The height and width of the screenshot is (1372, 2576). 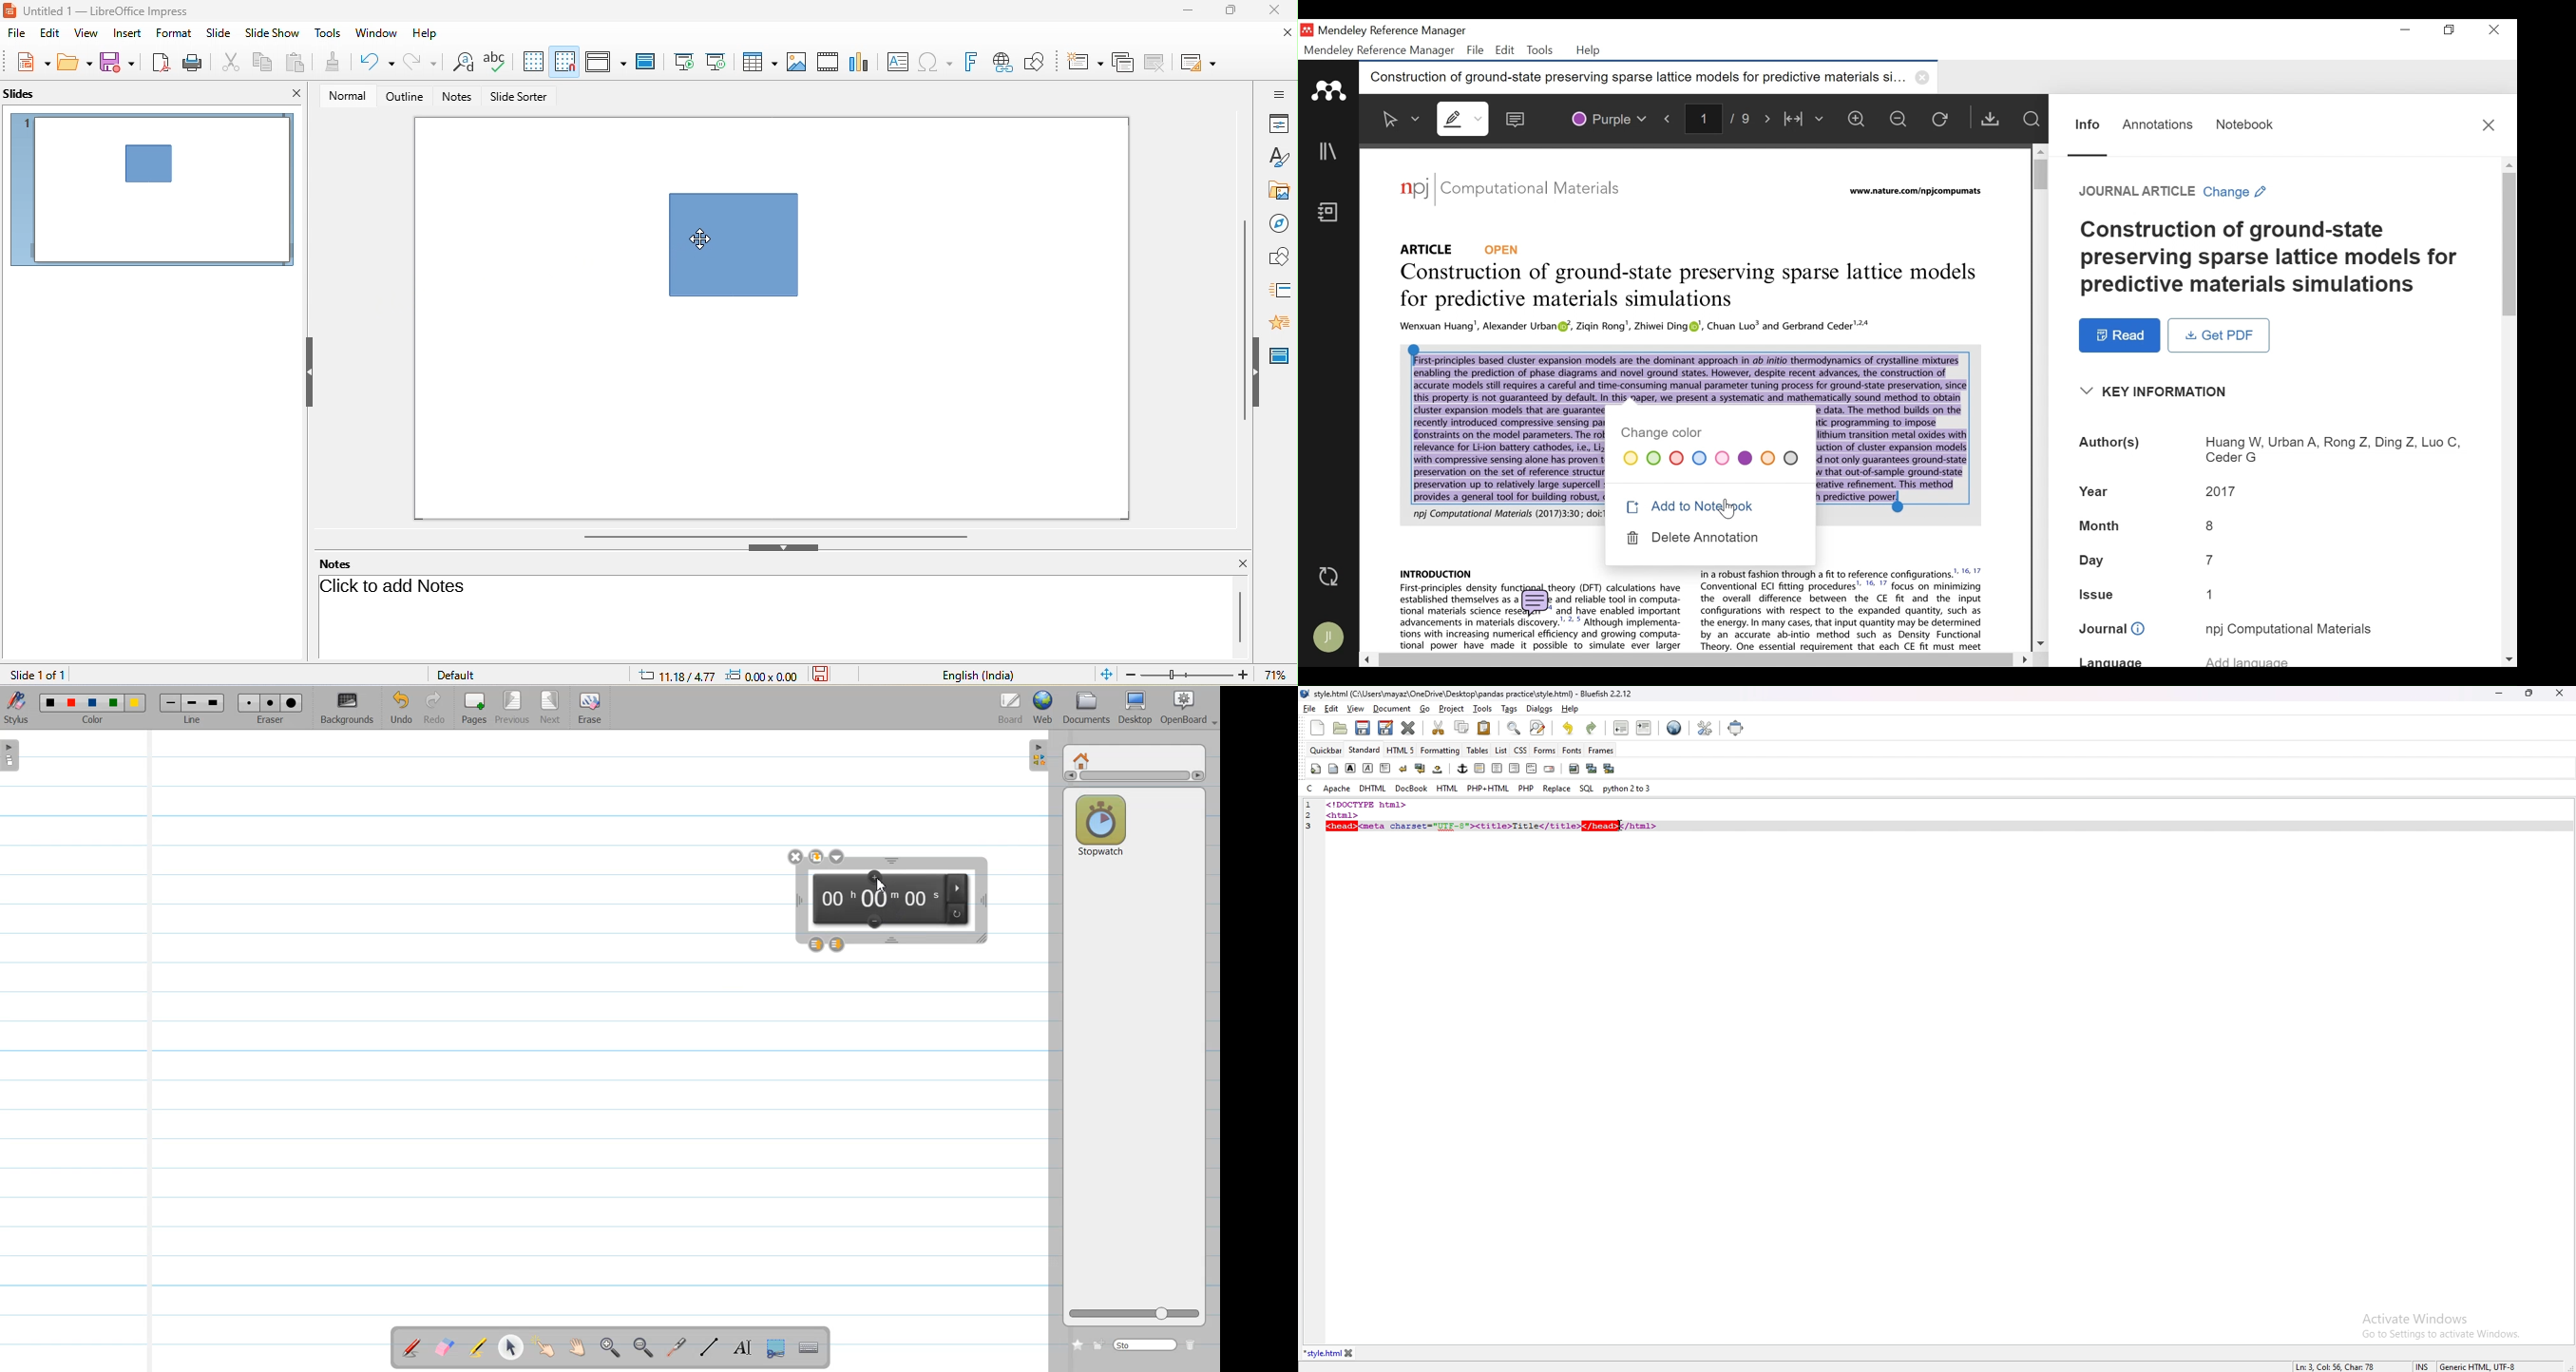 I want to click on fonts, so click(x=1572, y=750).